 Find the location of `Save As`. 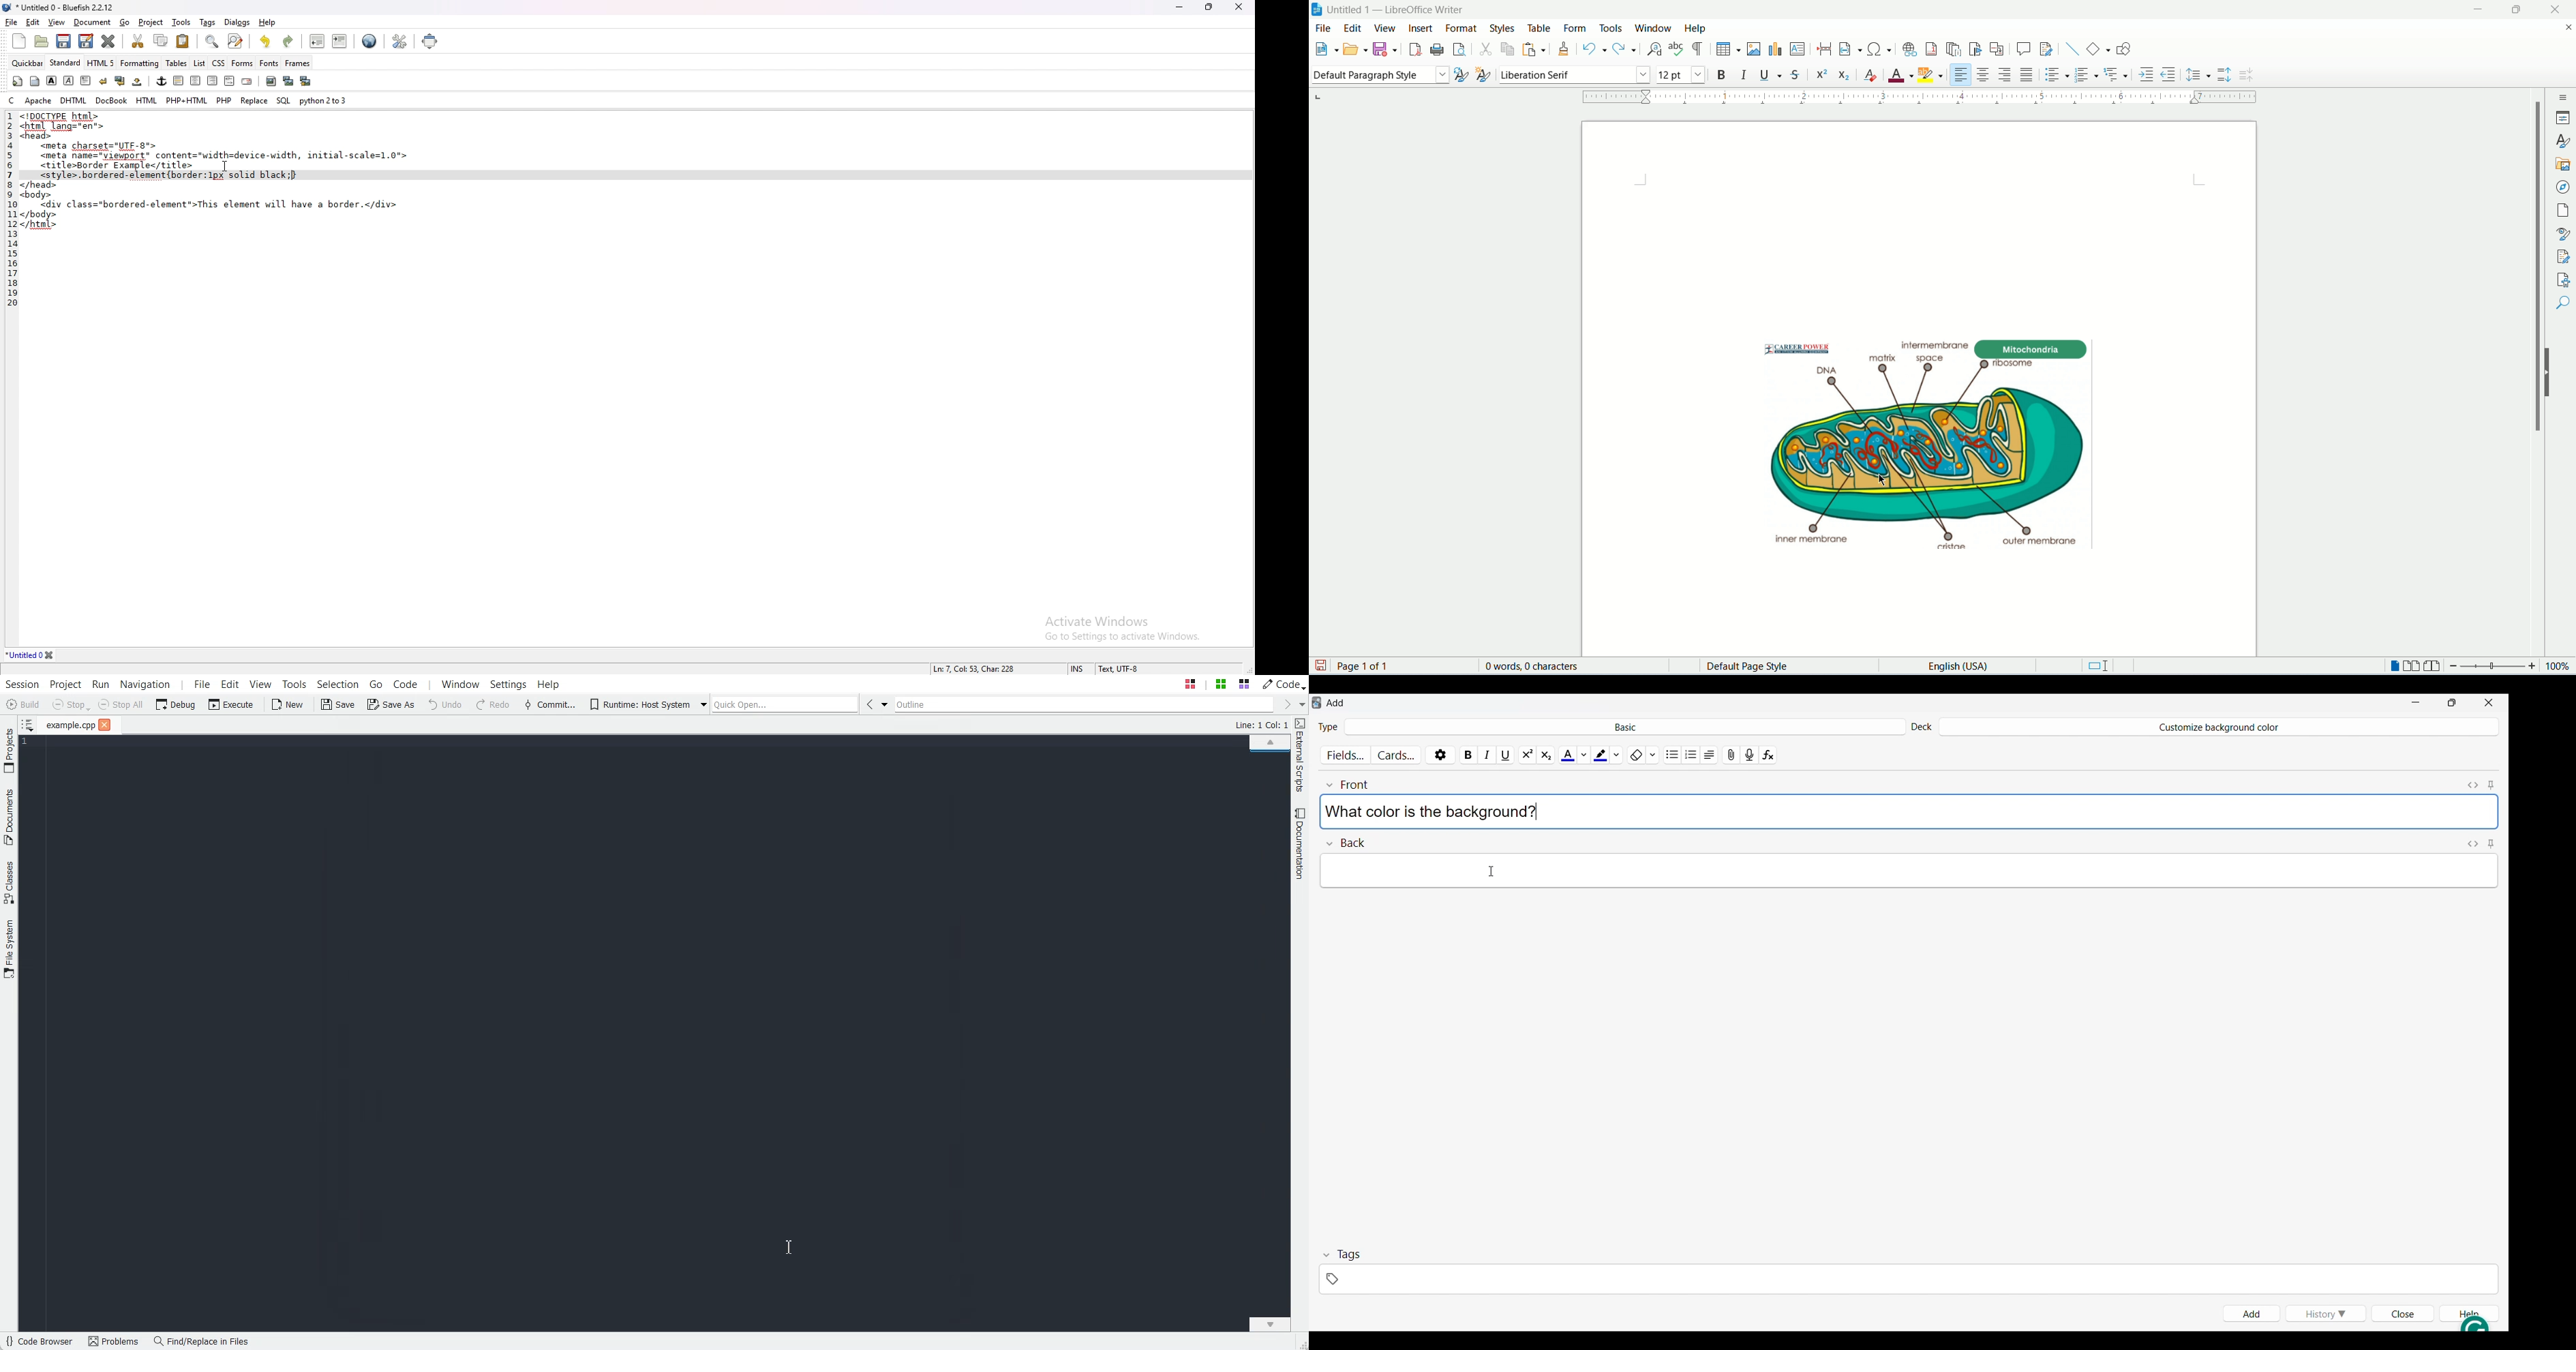

Save As is located at coordinates (389, 704).